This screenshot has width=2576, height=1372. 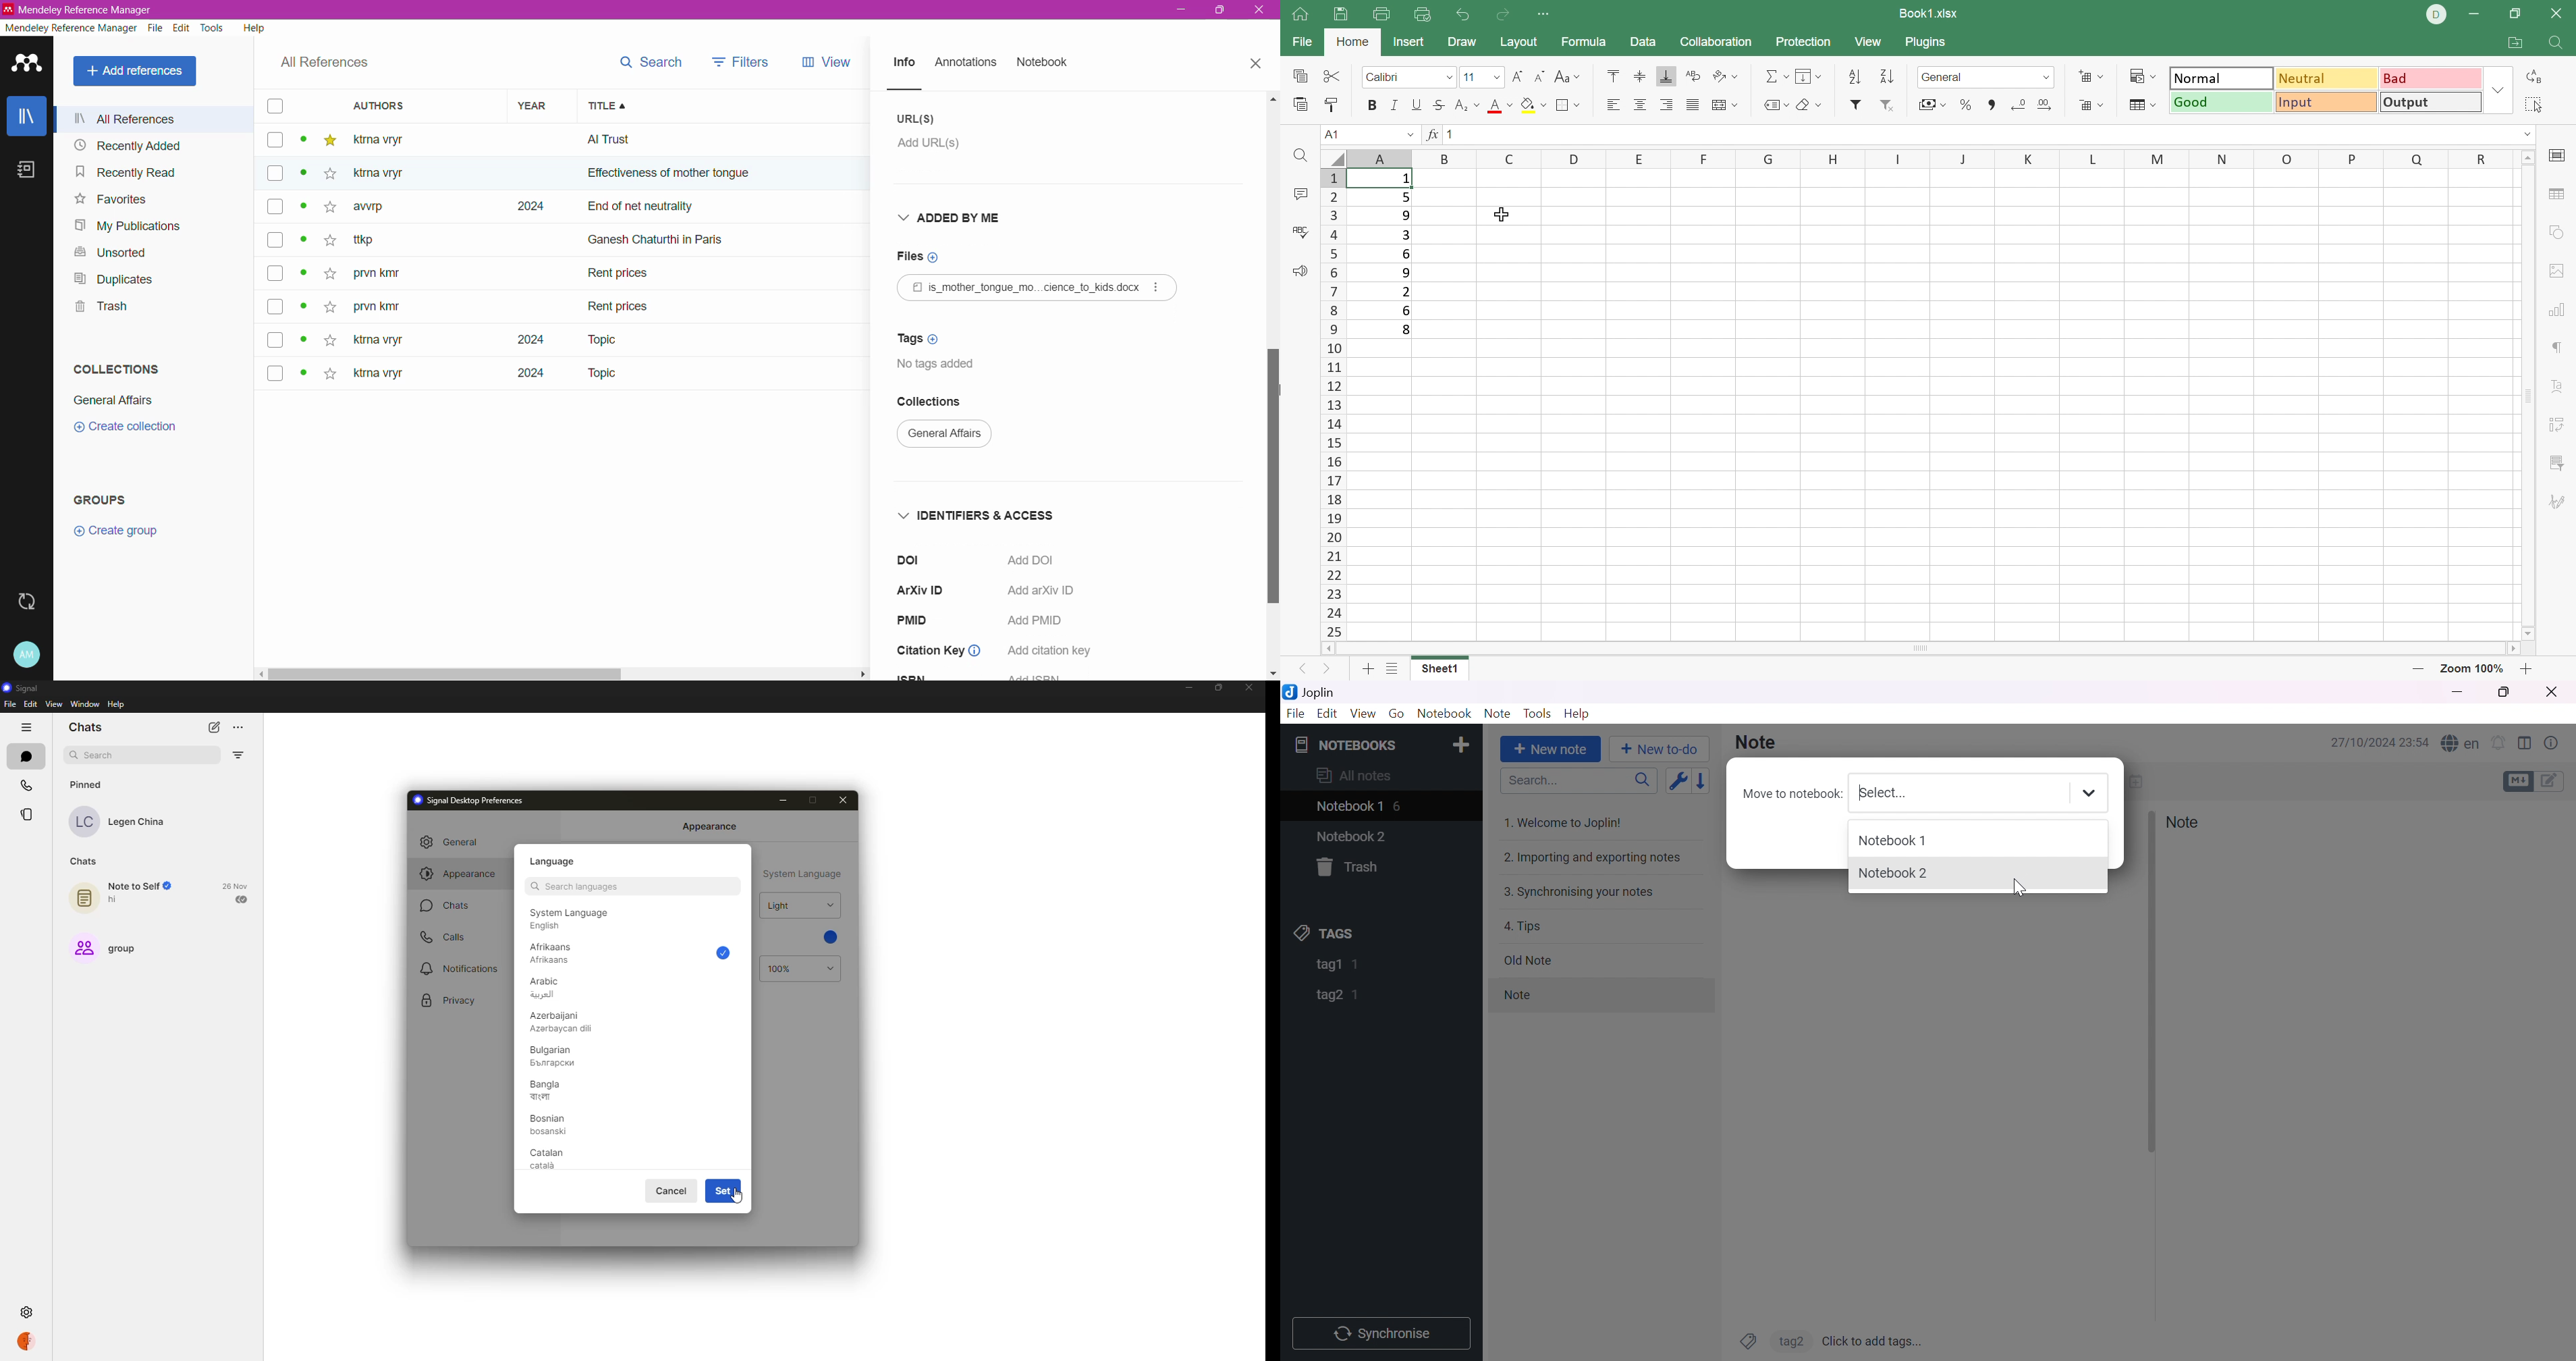 What do you see at coordinates (325, 211) in the screenshot?
I see `star` at bounding box center [325, 211].